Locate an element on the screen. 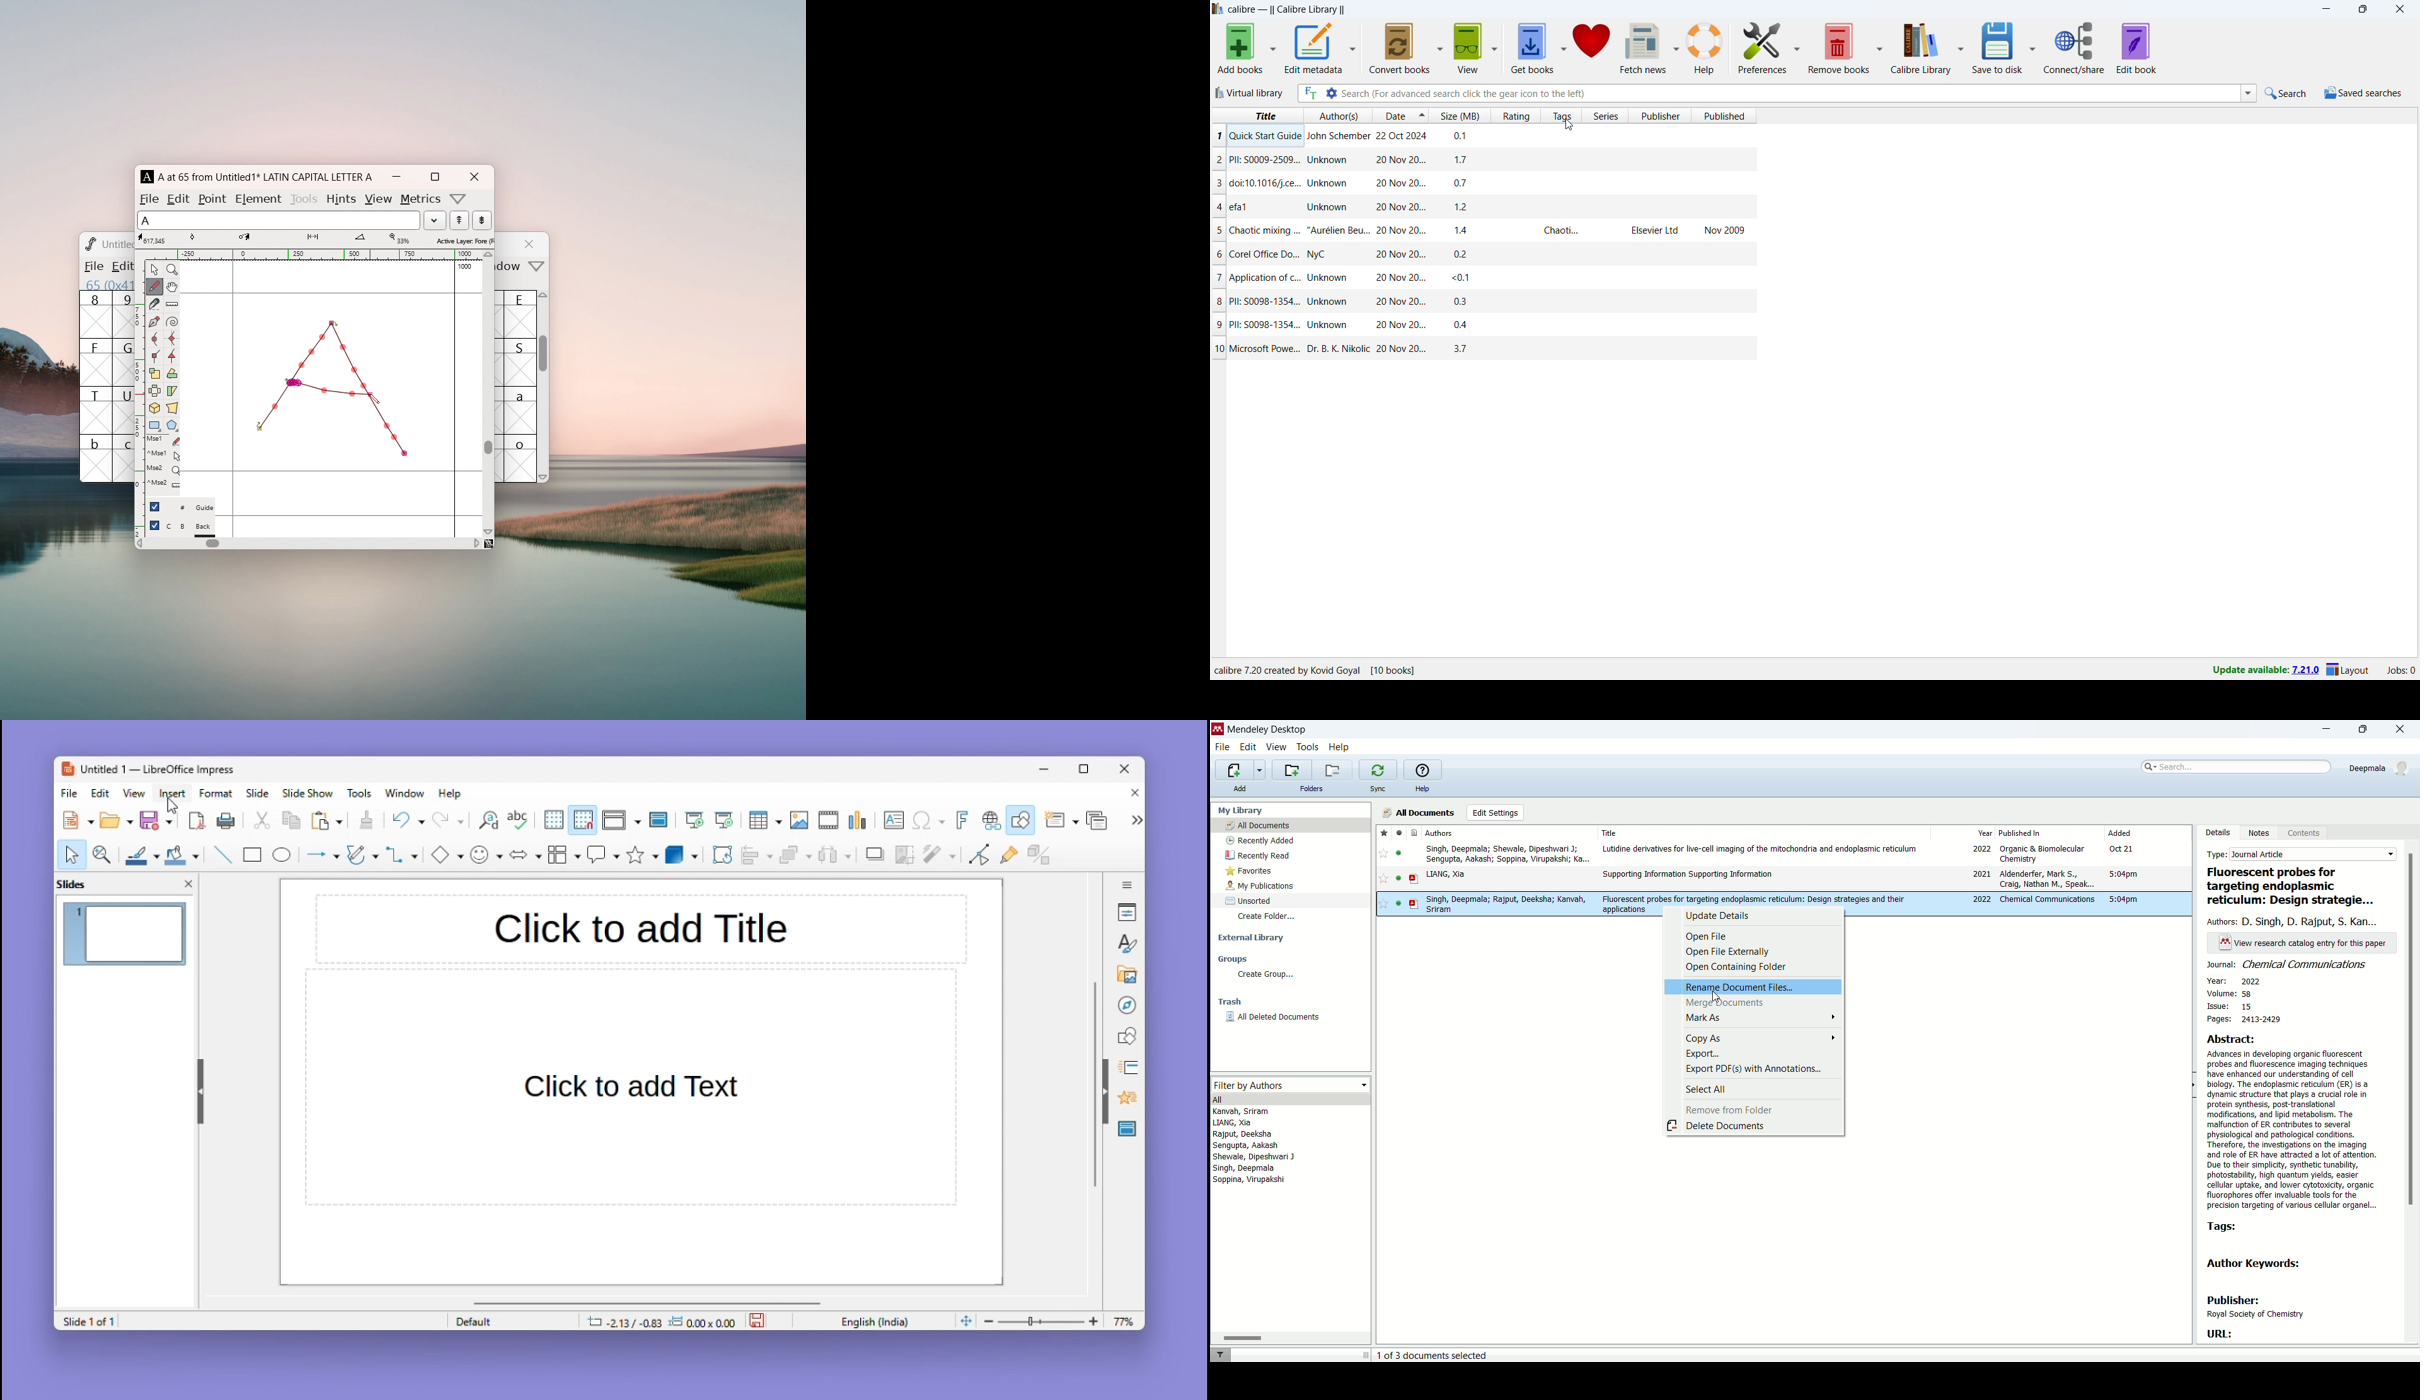 This screenshot has height=1400, width=2436. tools is located at coordinates (305, 197).